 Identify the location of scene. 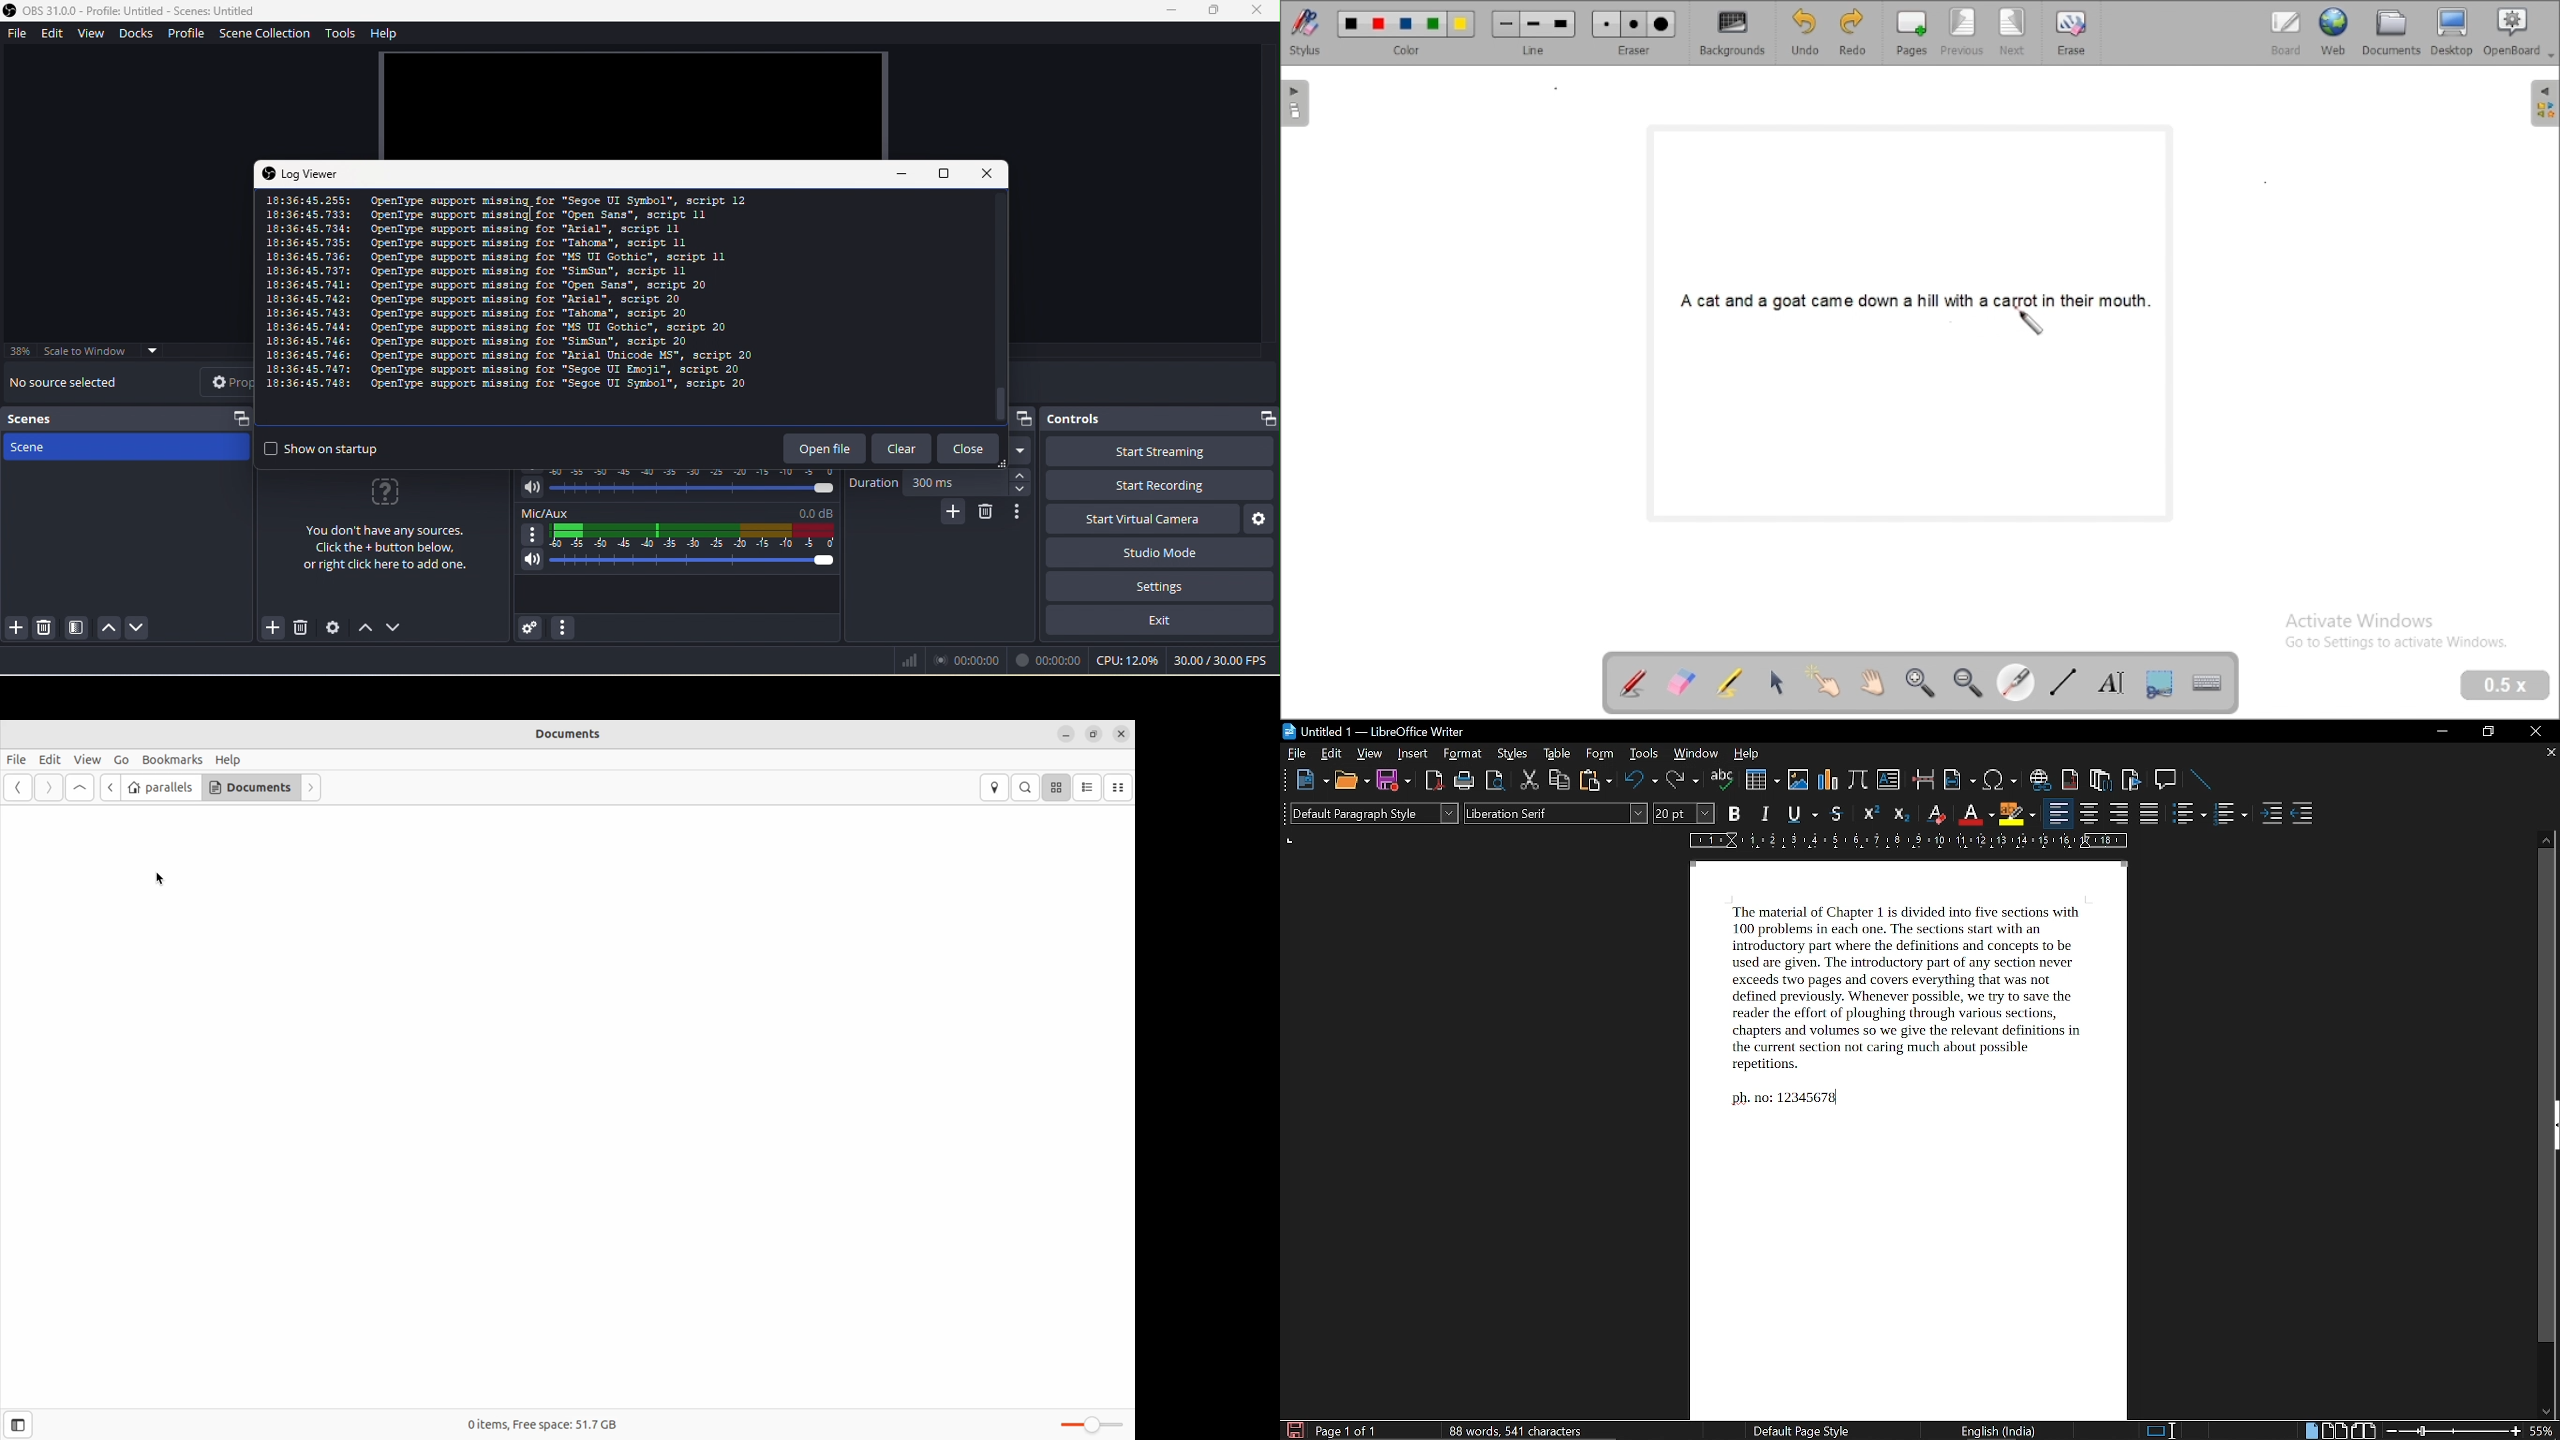
(127, 452).